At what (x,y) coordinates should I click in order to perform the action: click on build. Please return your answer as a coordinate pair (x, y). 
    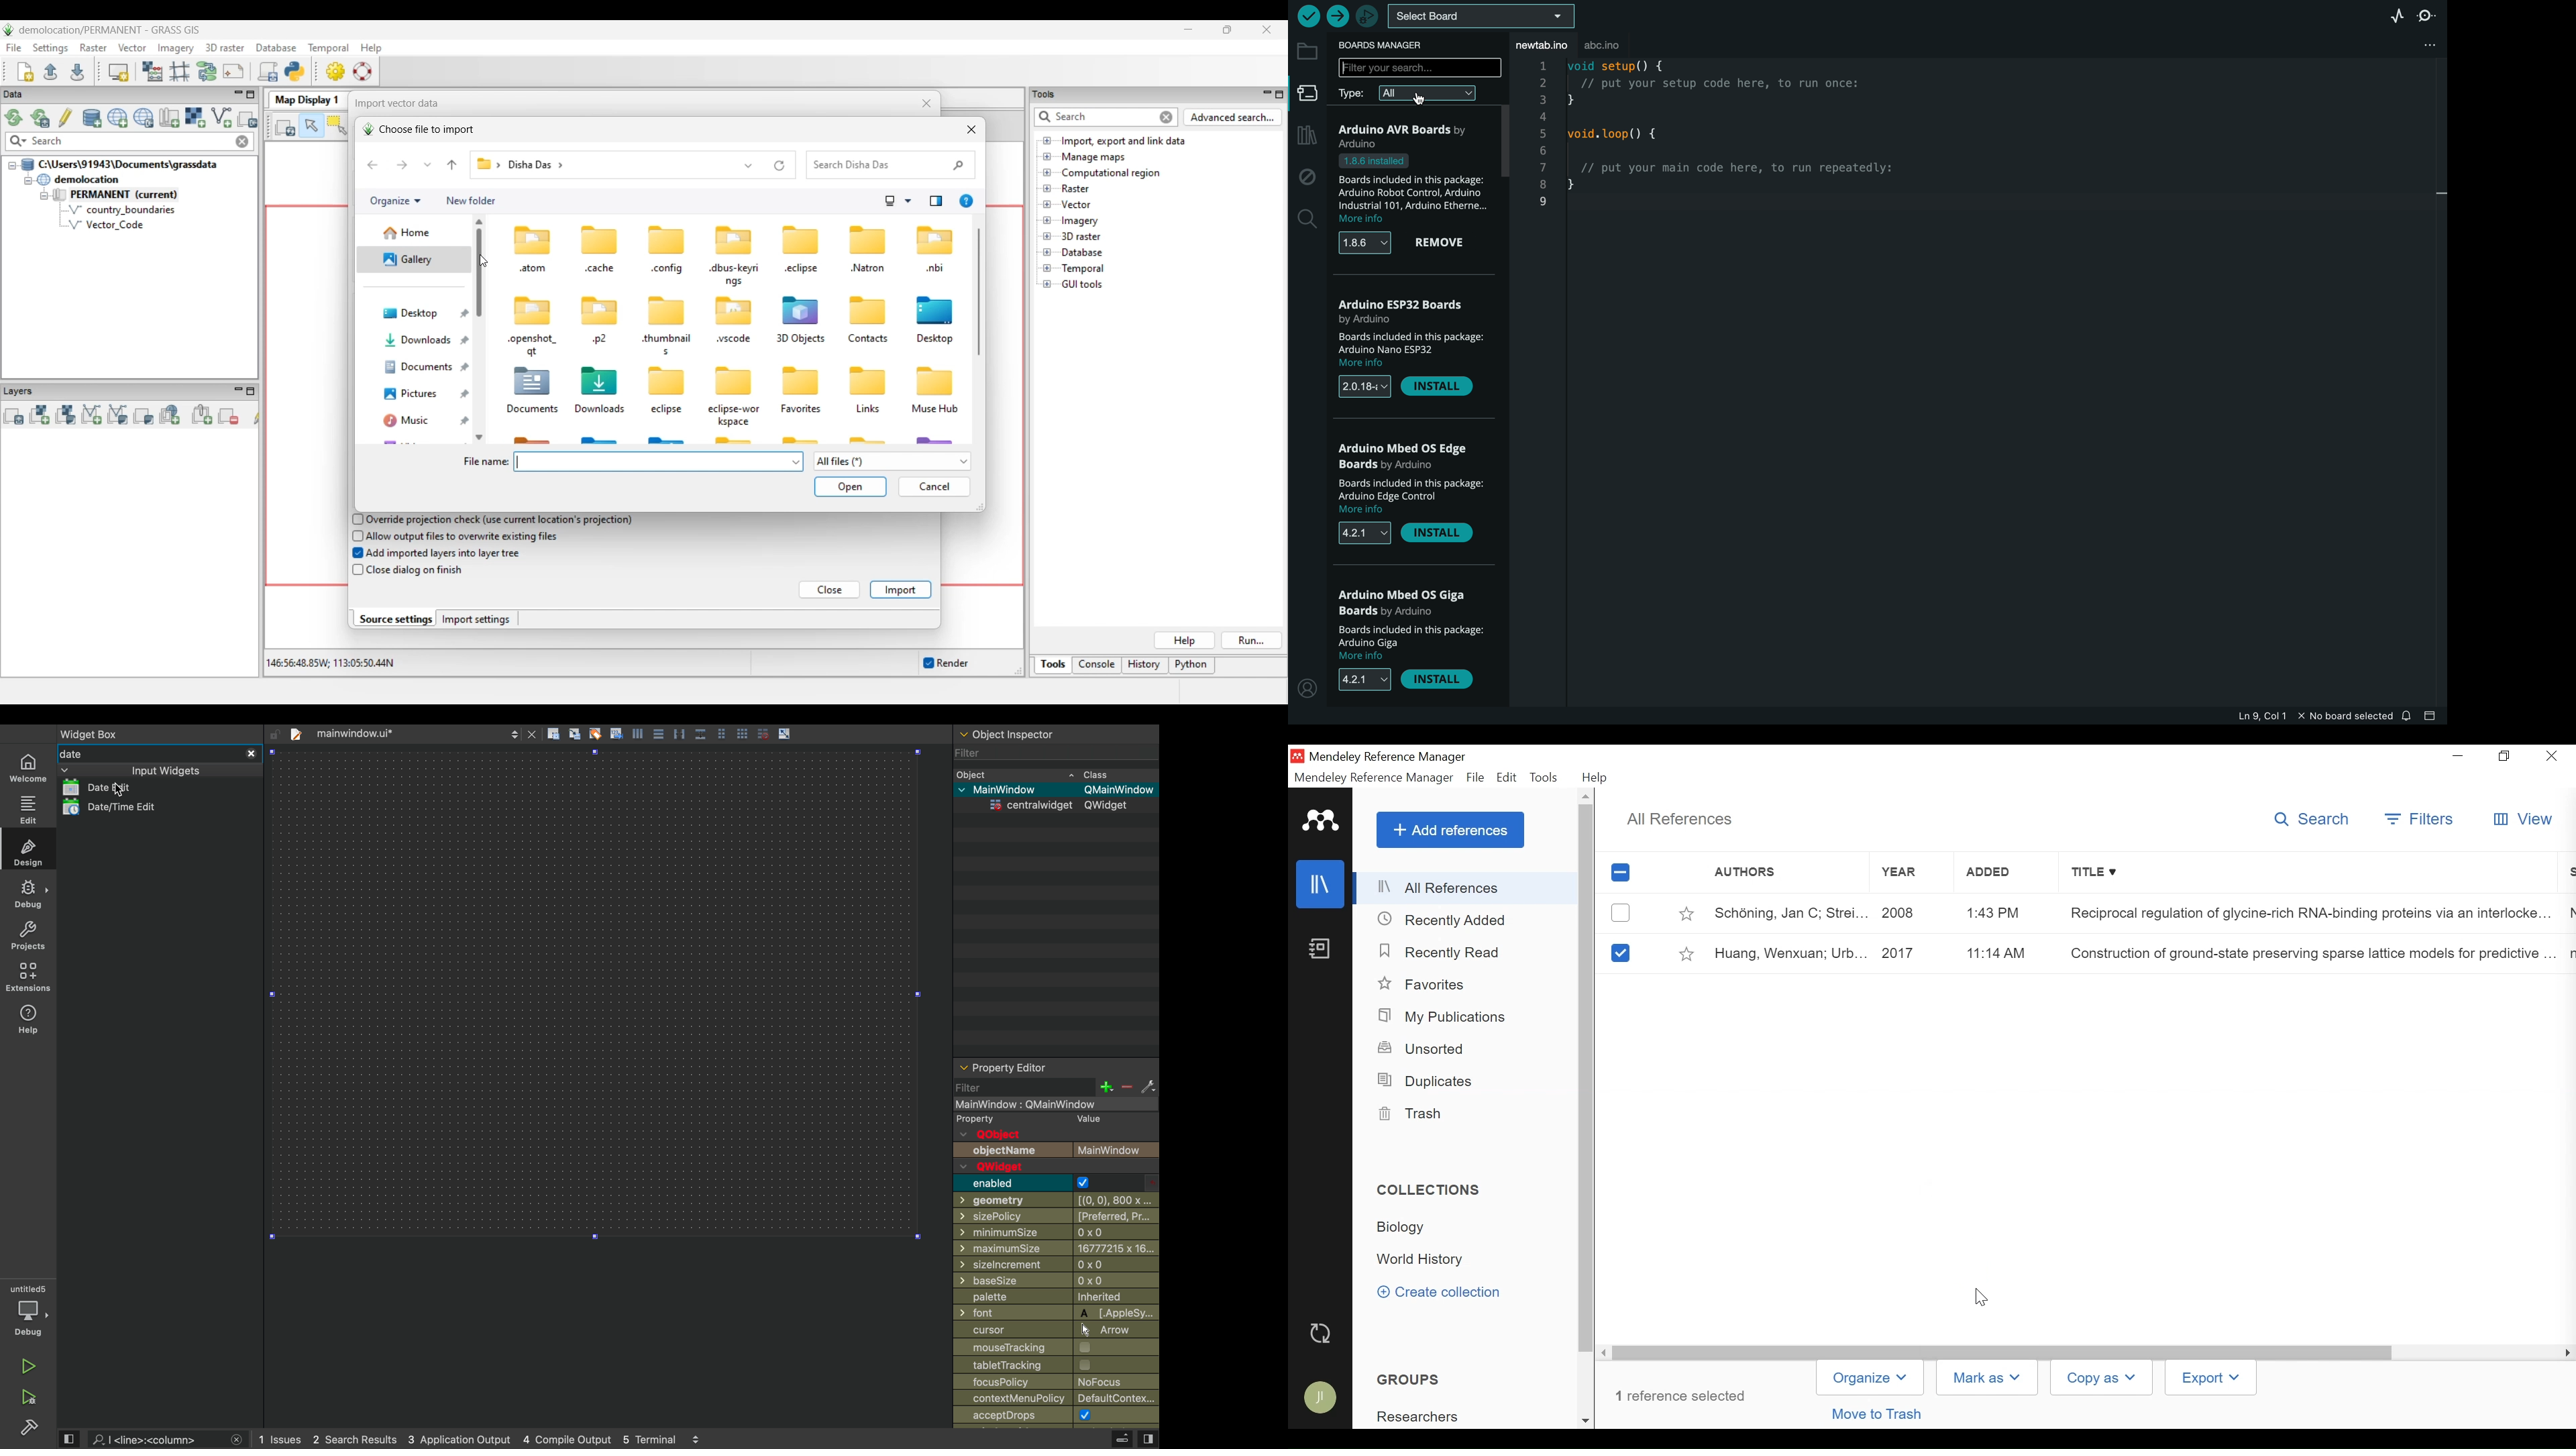
    Looking at the image, I should click on (30, 1427).